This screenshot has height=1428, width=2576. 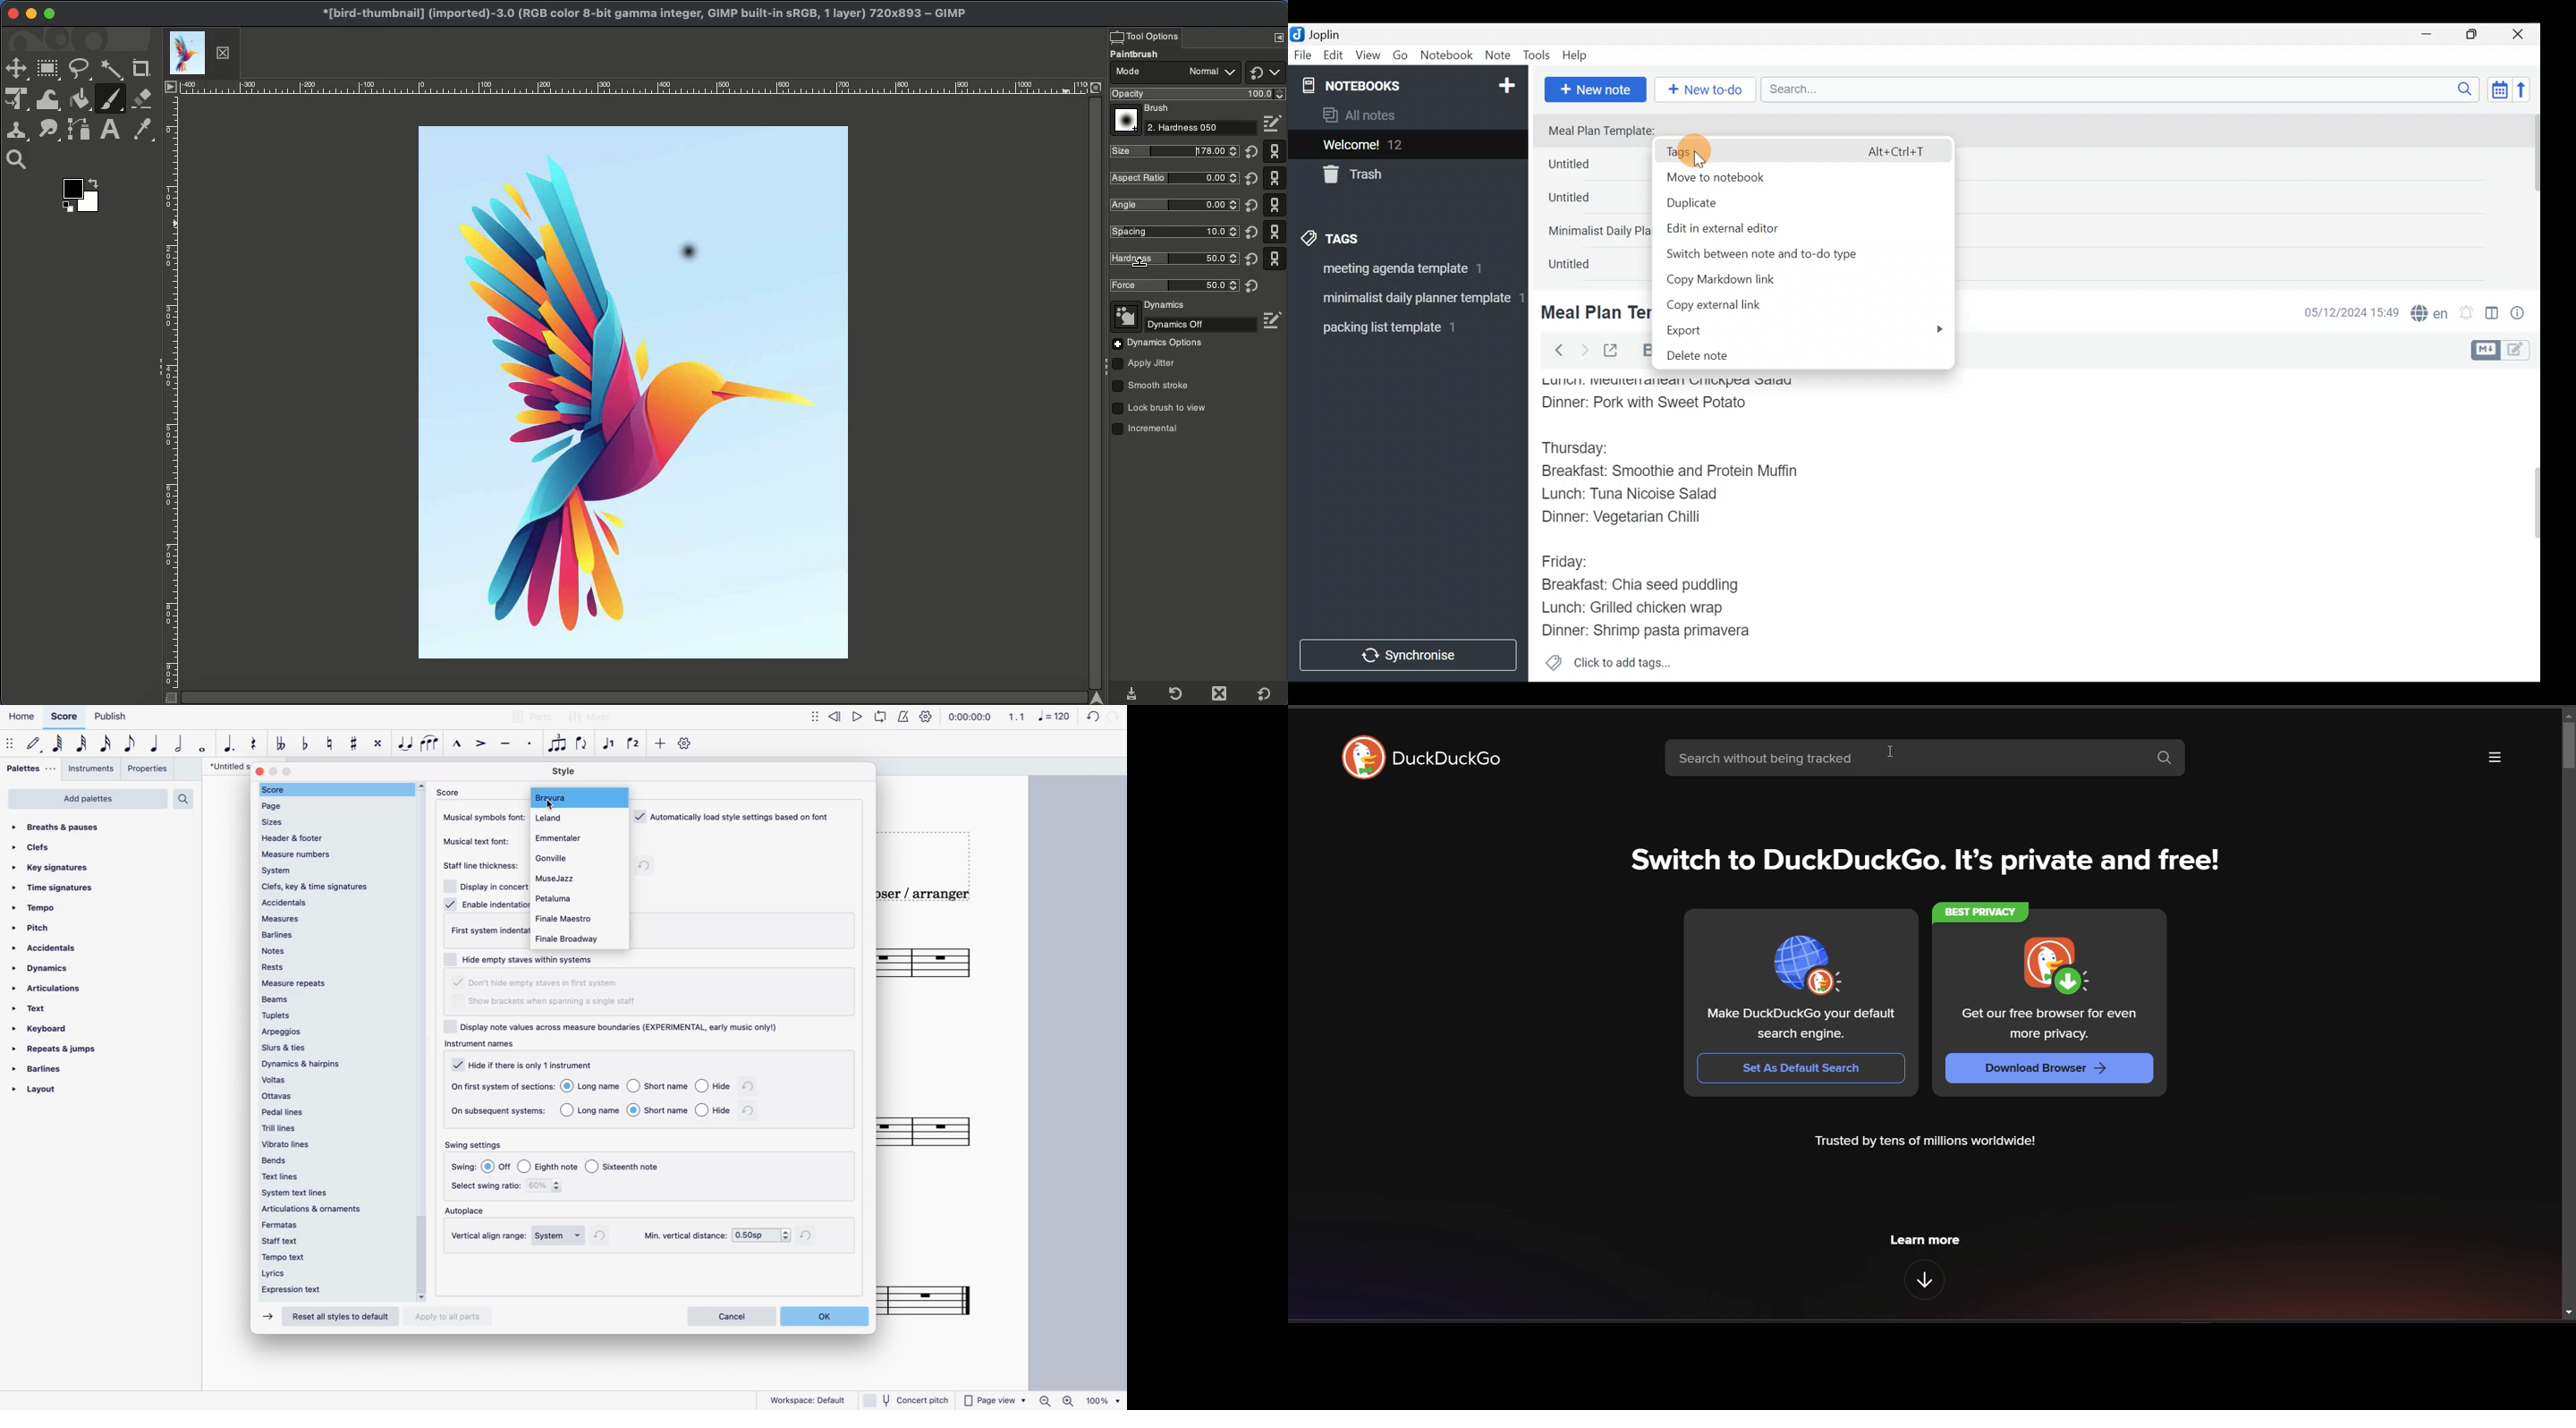 What do you see at coordinates (332, 1127) in the screenshot?
I see `trill lines` at bounding box center [332, 1127].